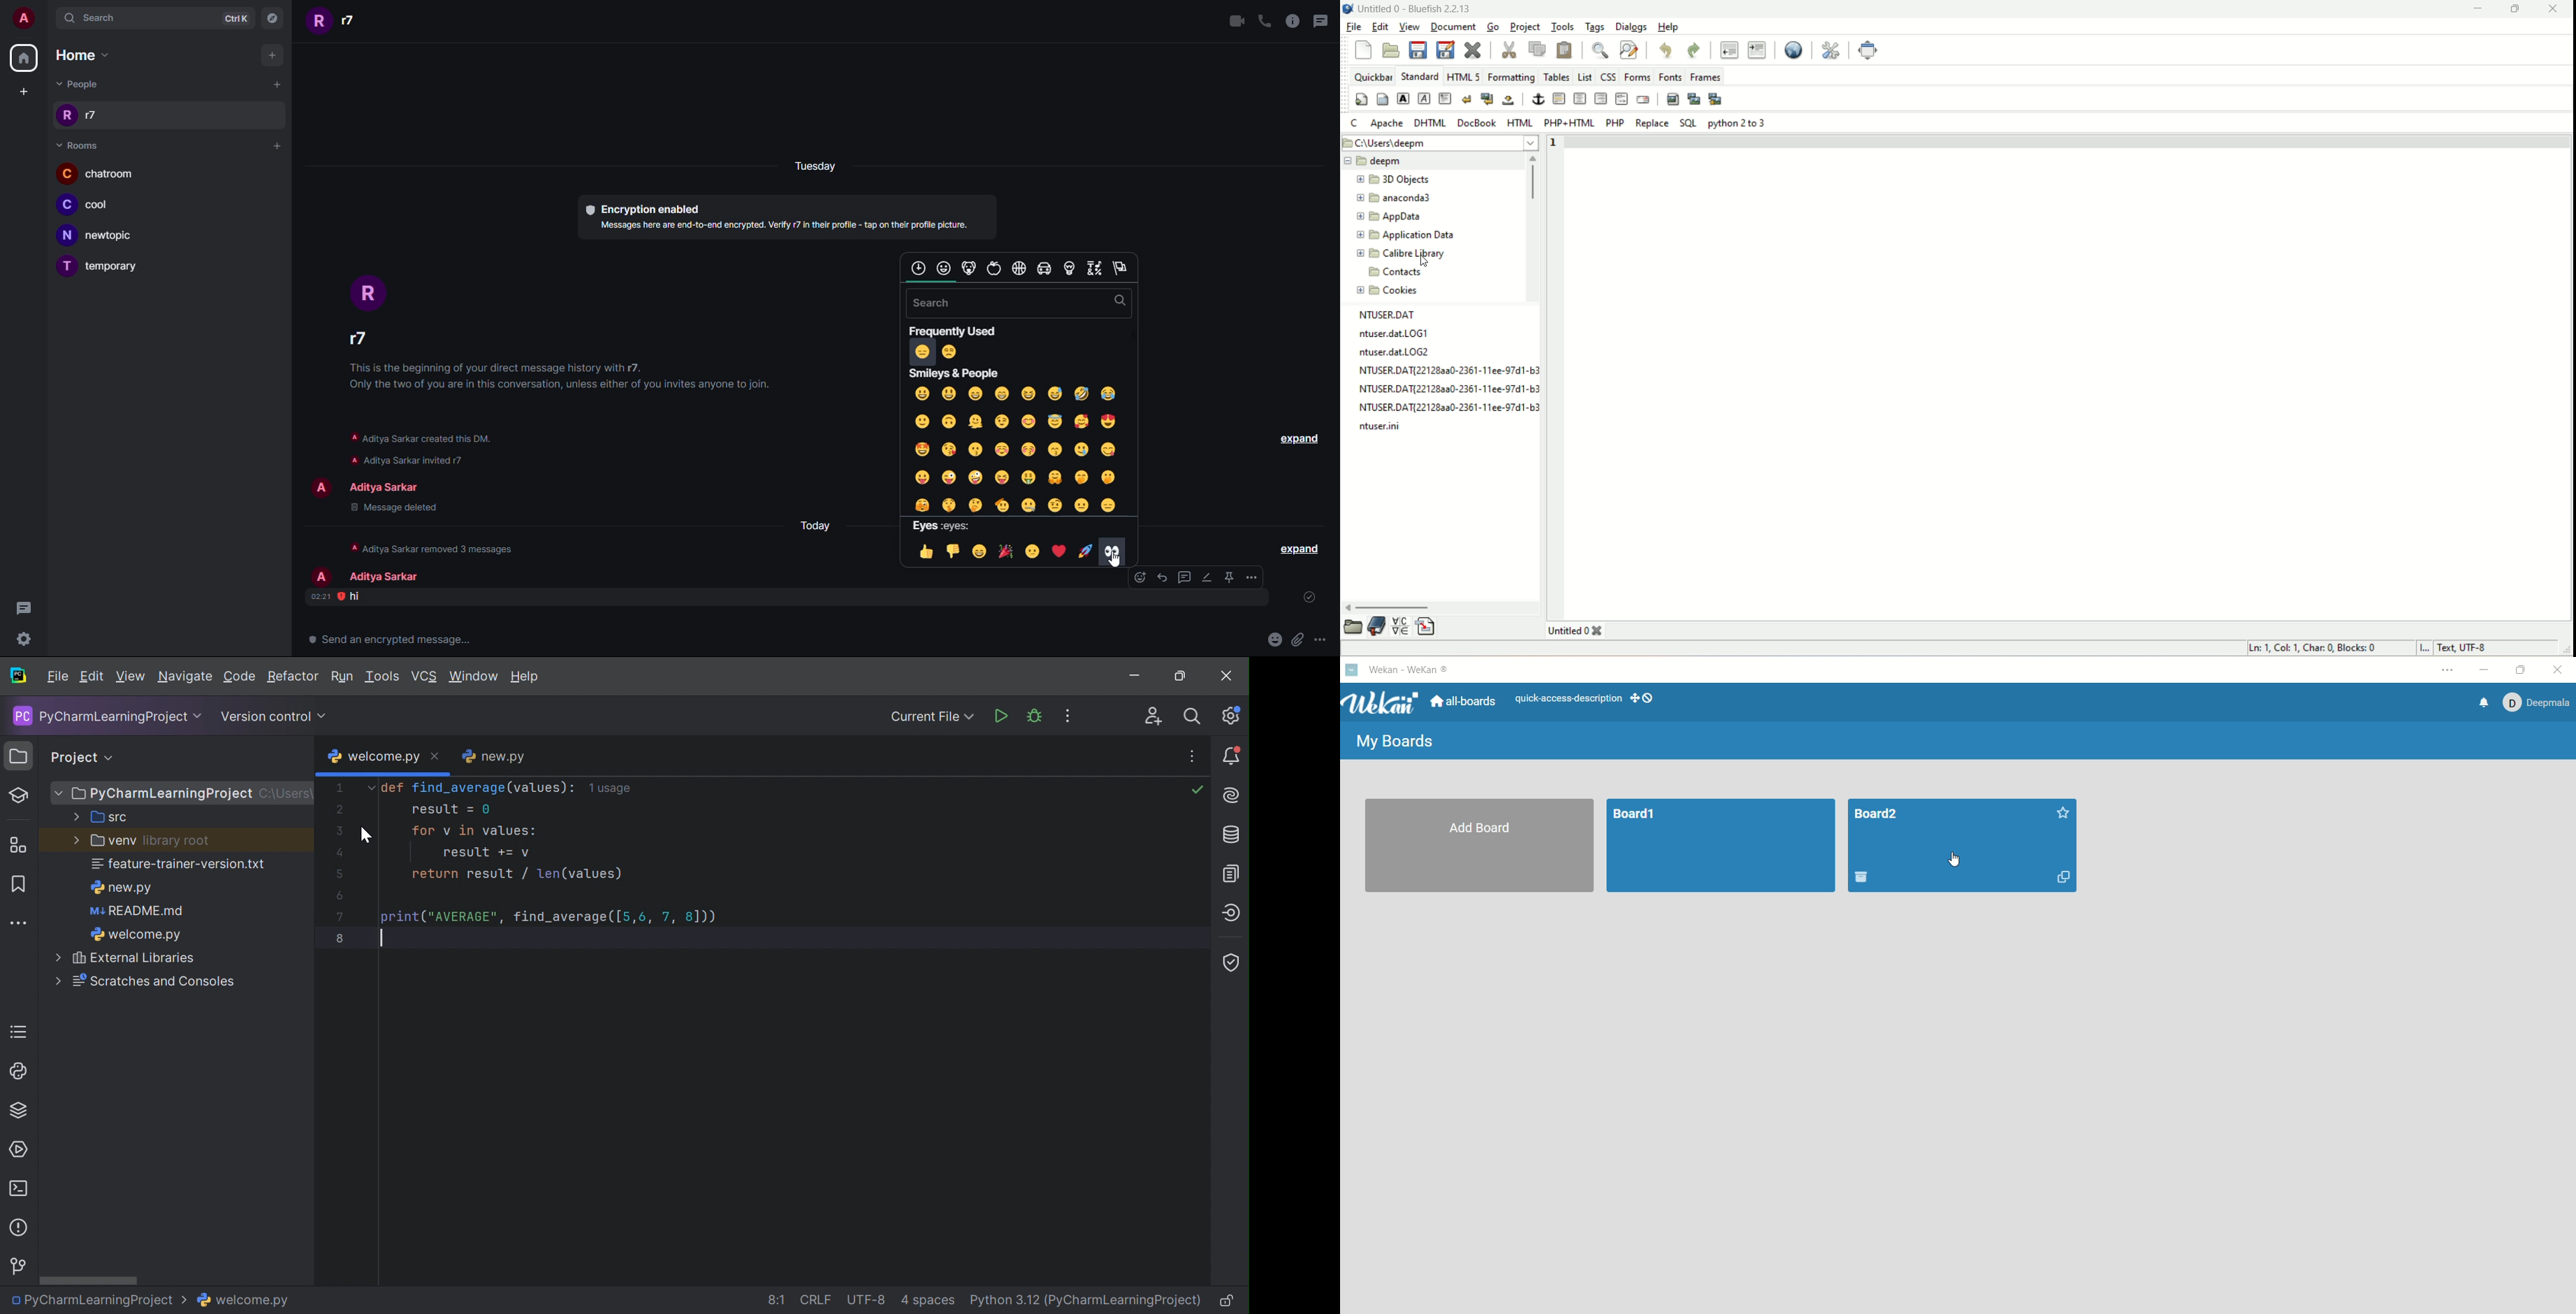 This screenshot has width=2576, height=1316. What do you see at coordinates (24, 90) in the screenshot?
I see `create space` at bounding box center [24, 90].